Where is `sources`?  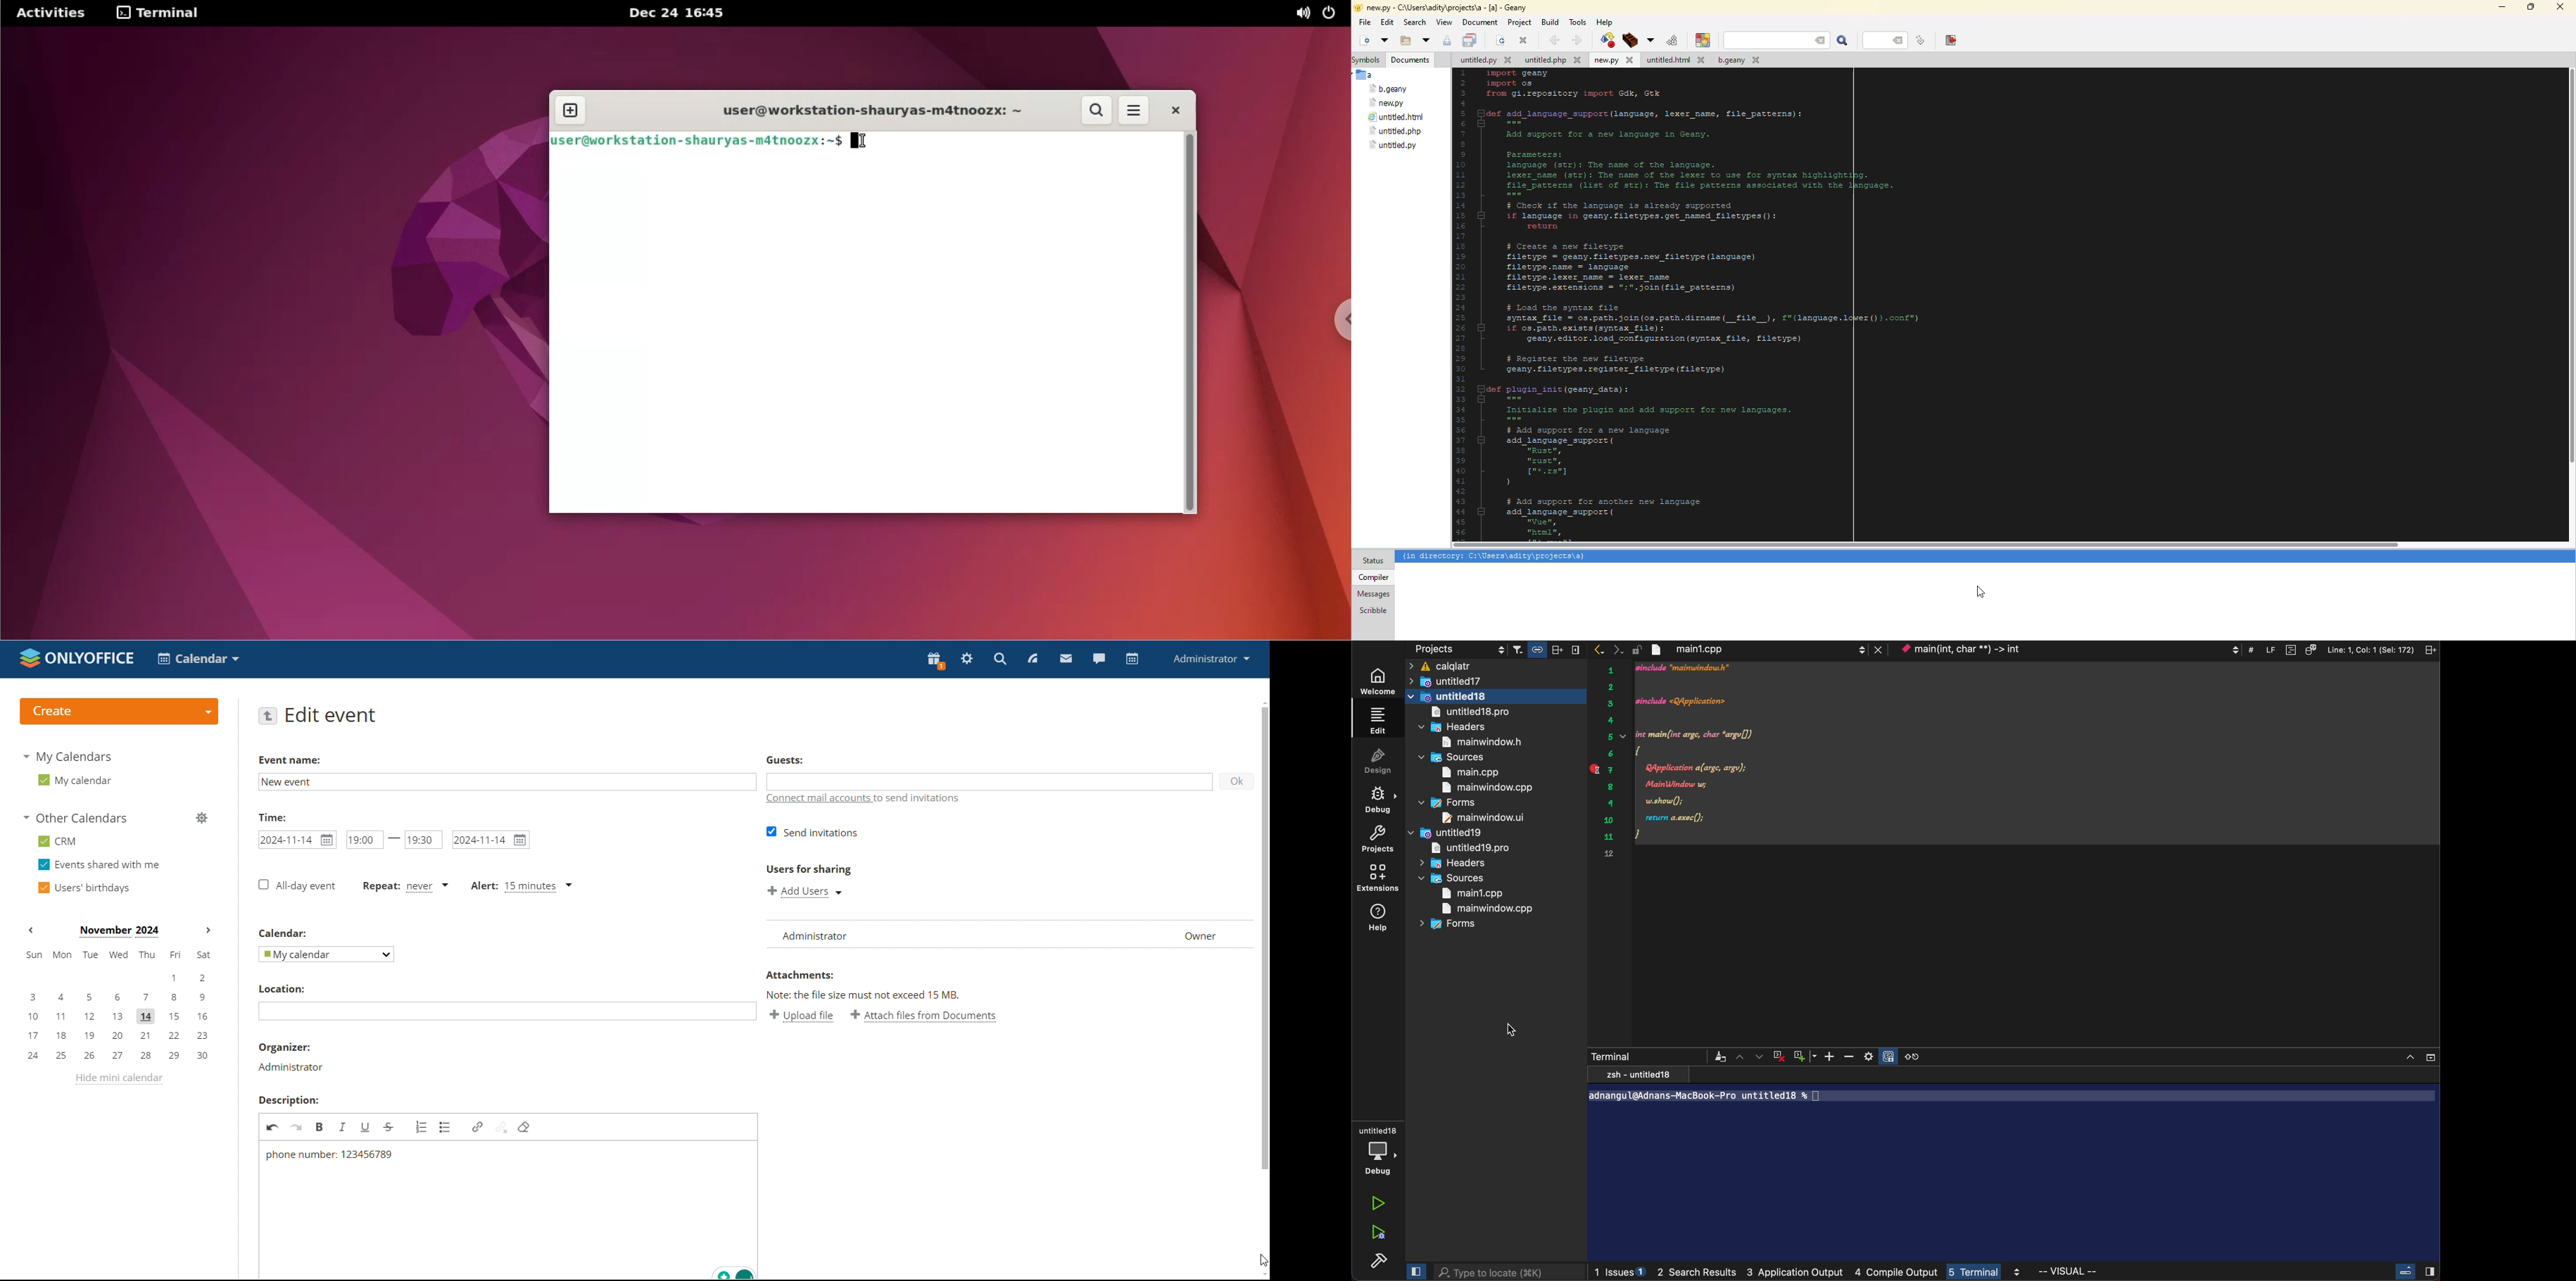 sources is located at coordinates (1457, 756).